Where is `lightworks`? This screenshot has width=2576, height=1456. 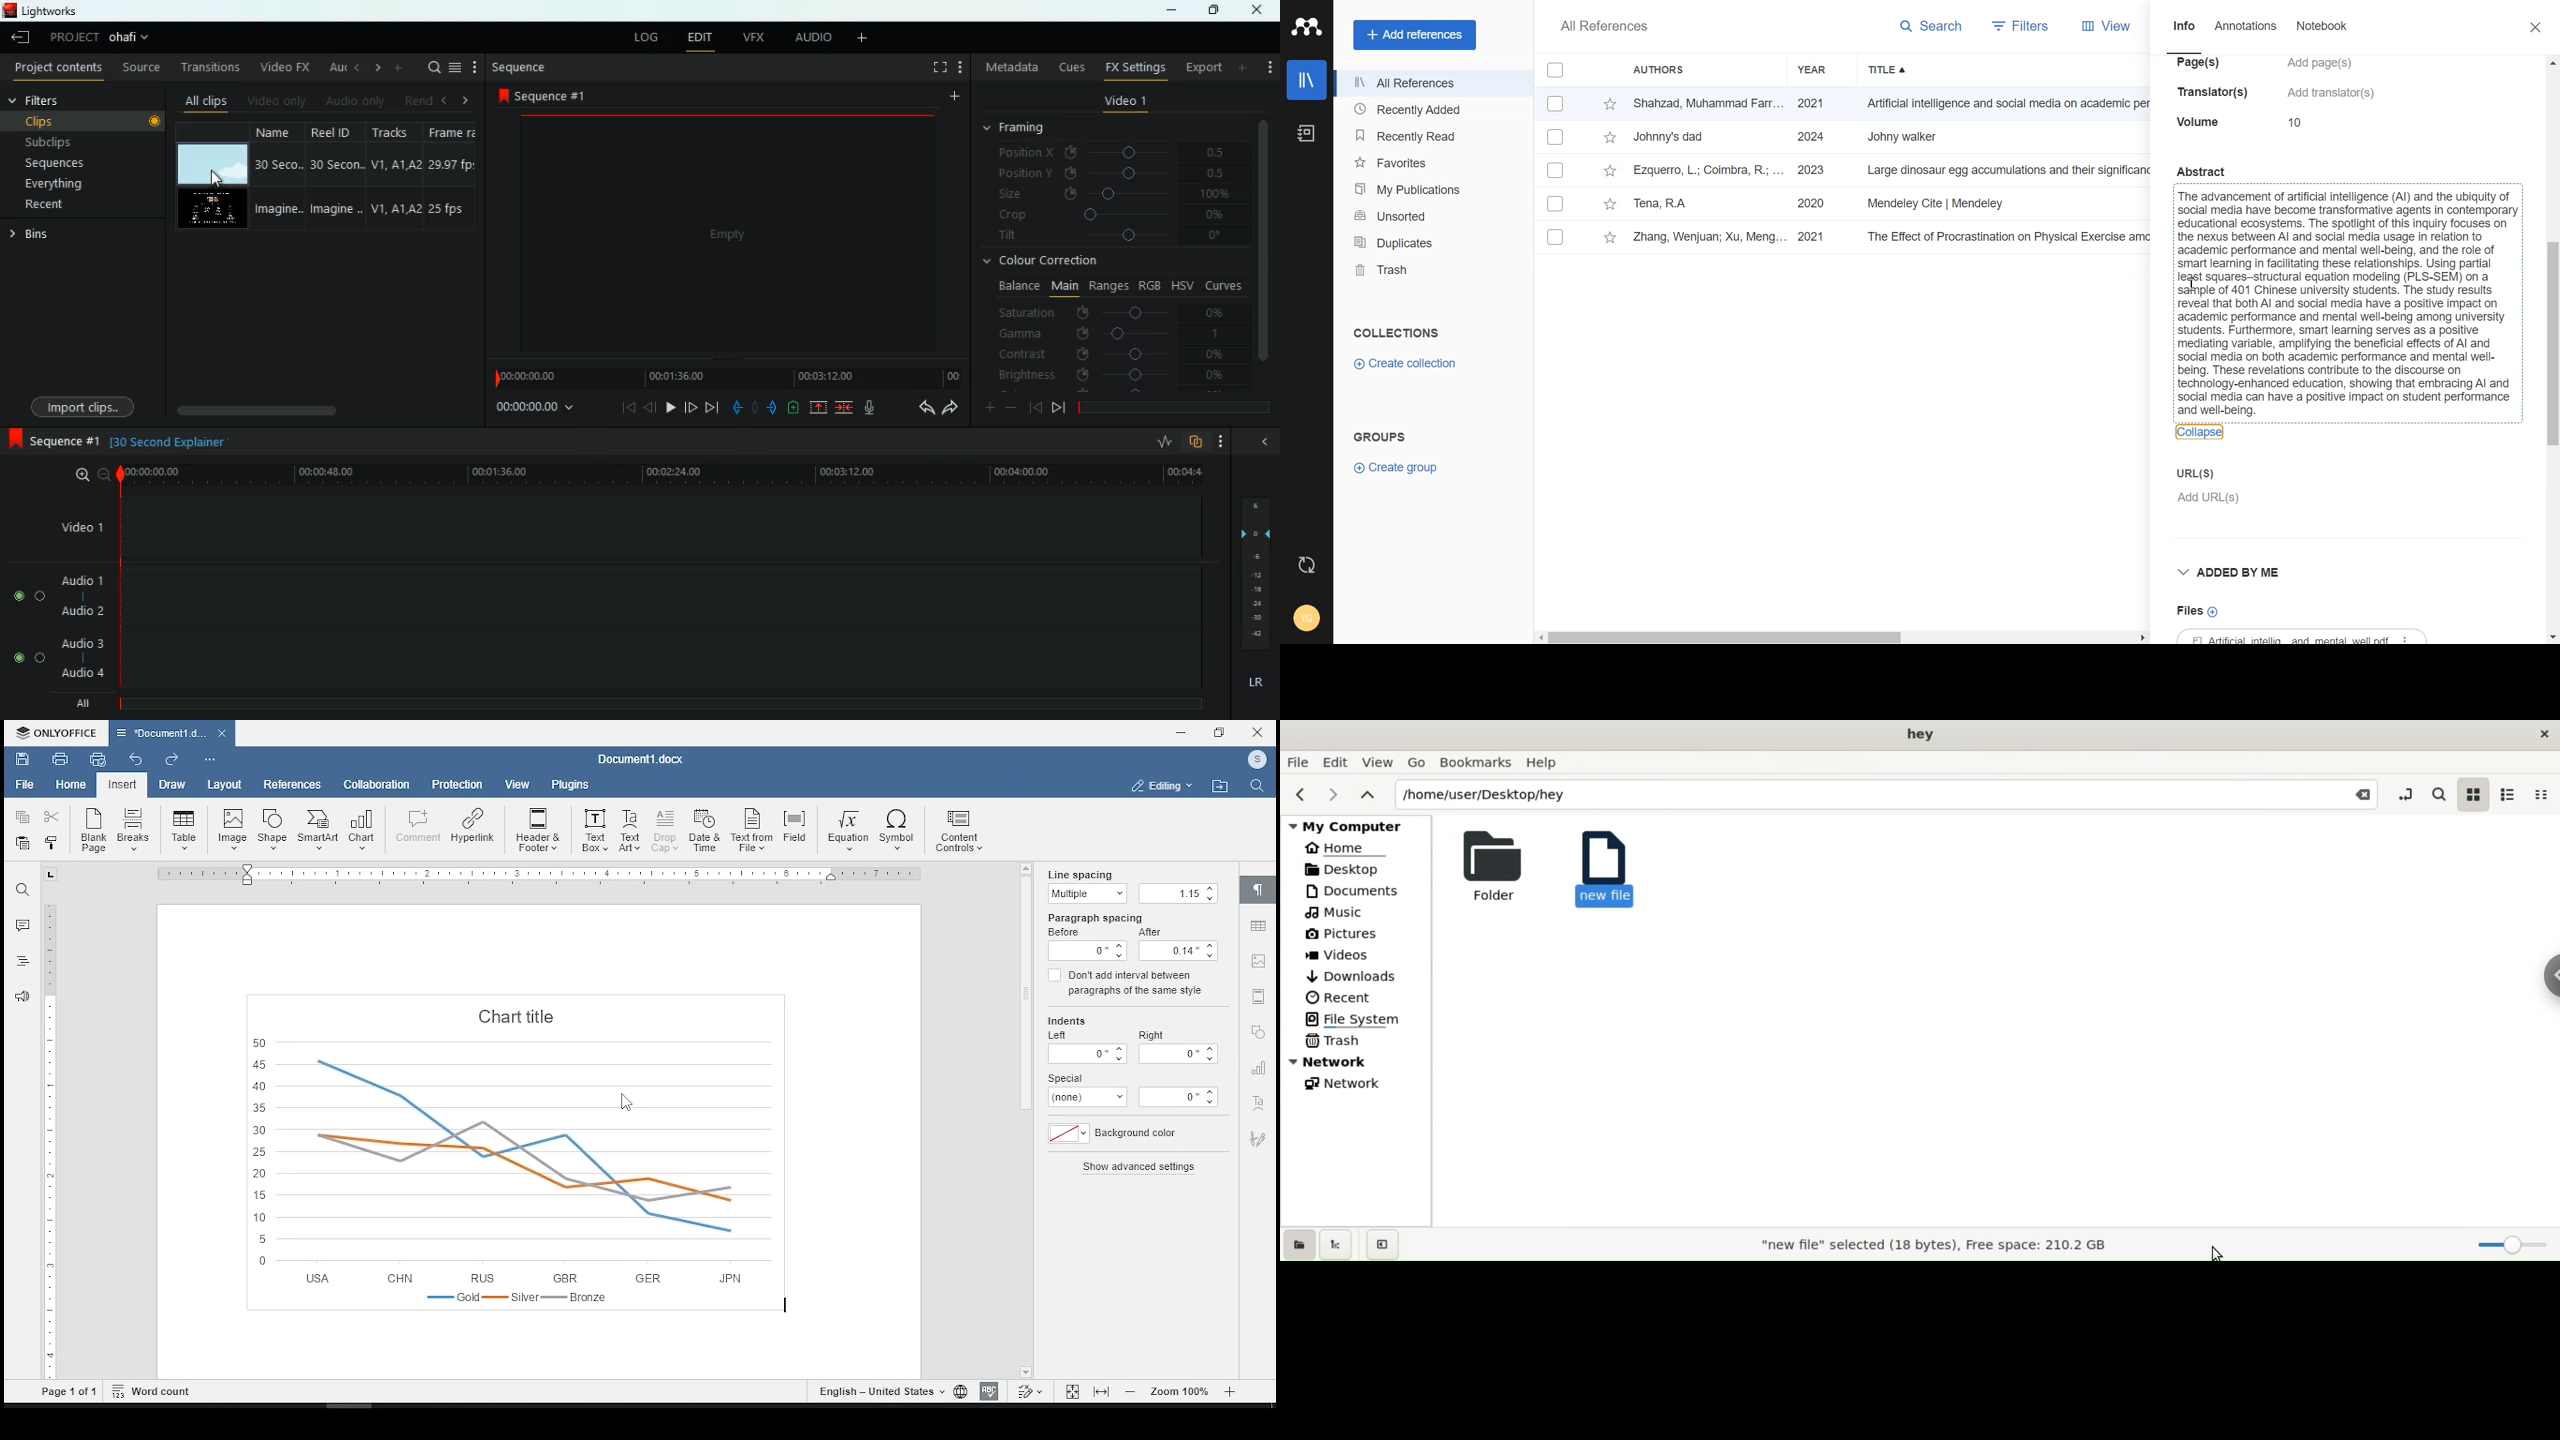 lightworks is located at coordinates (65, 10).